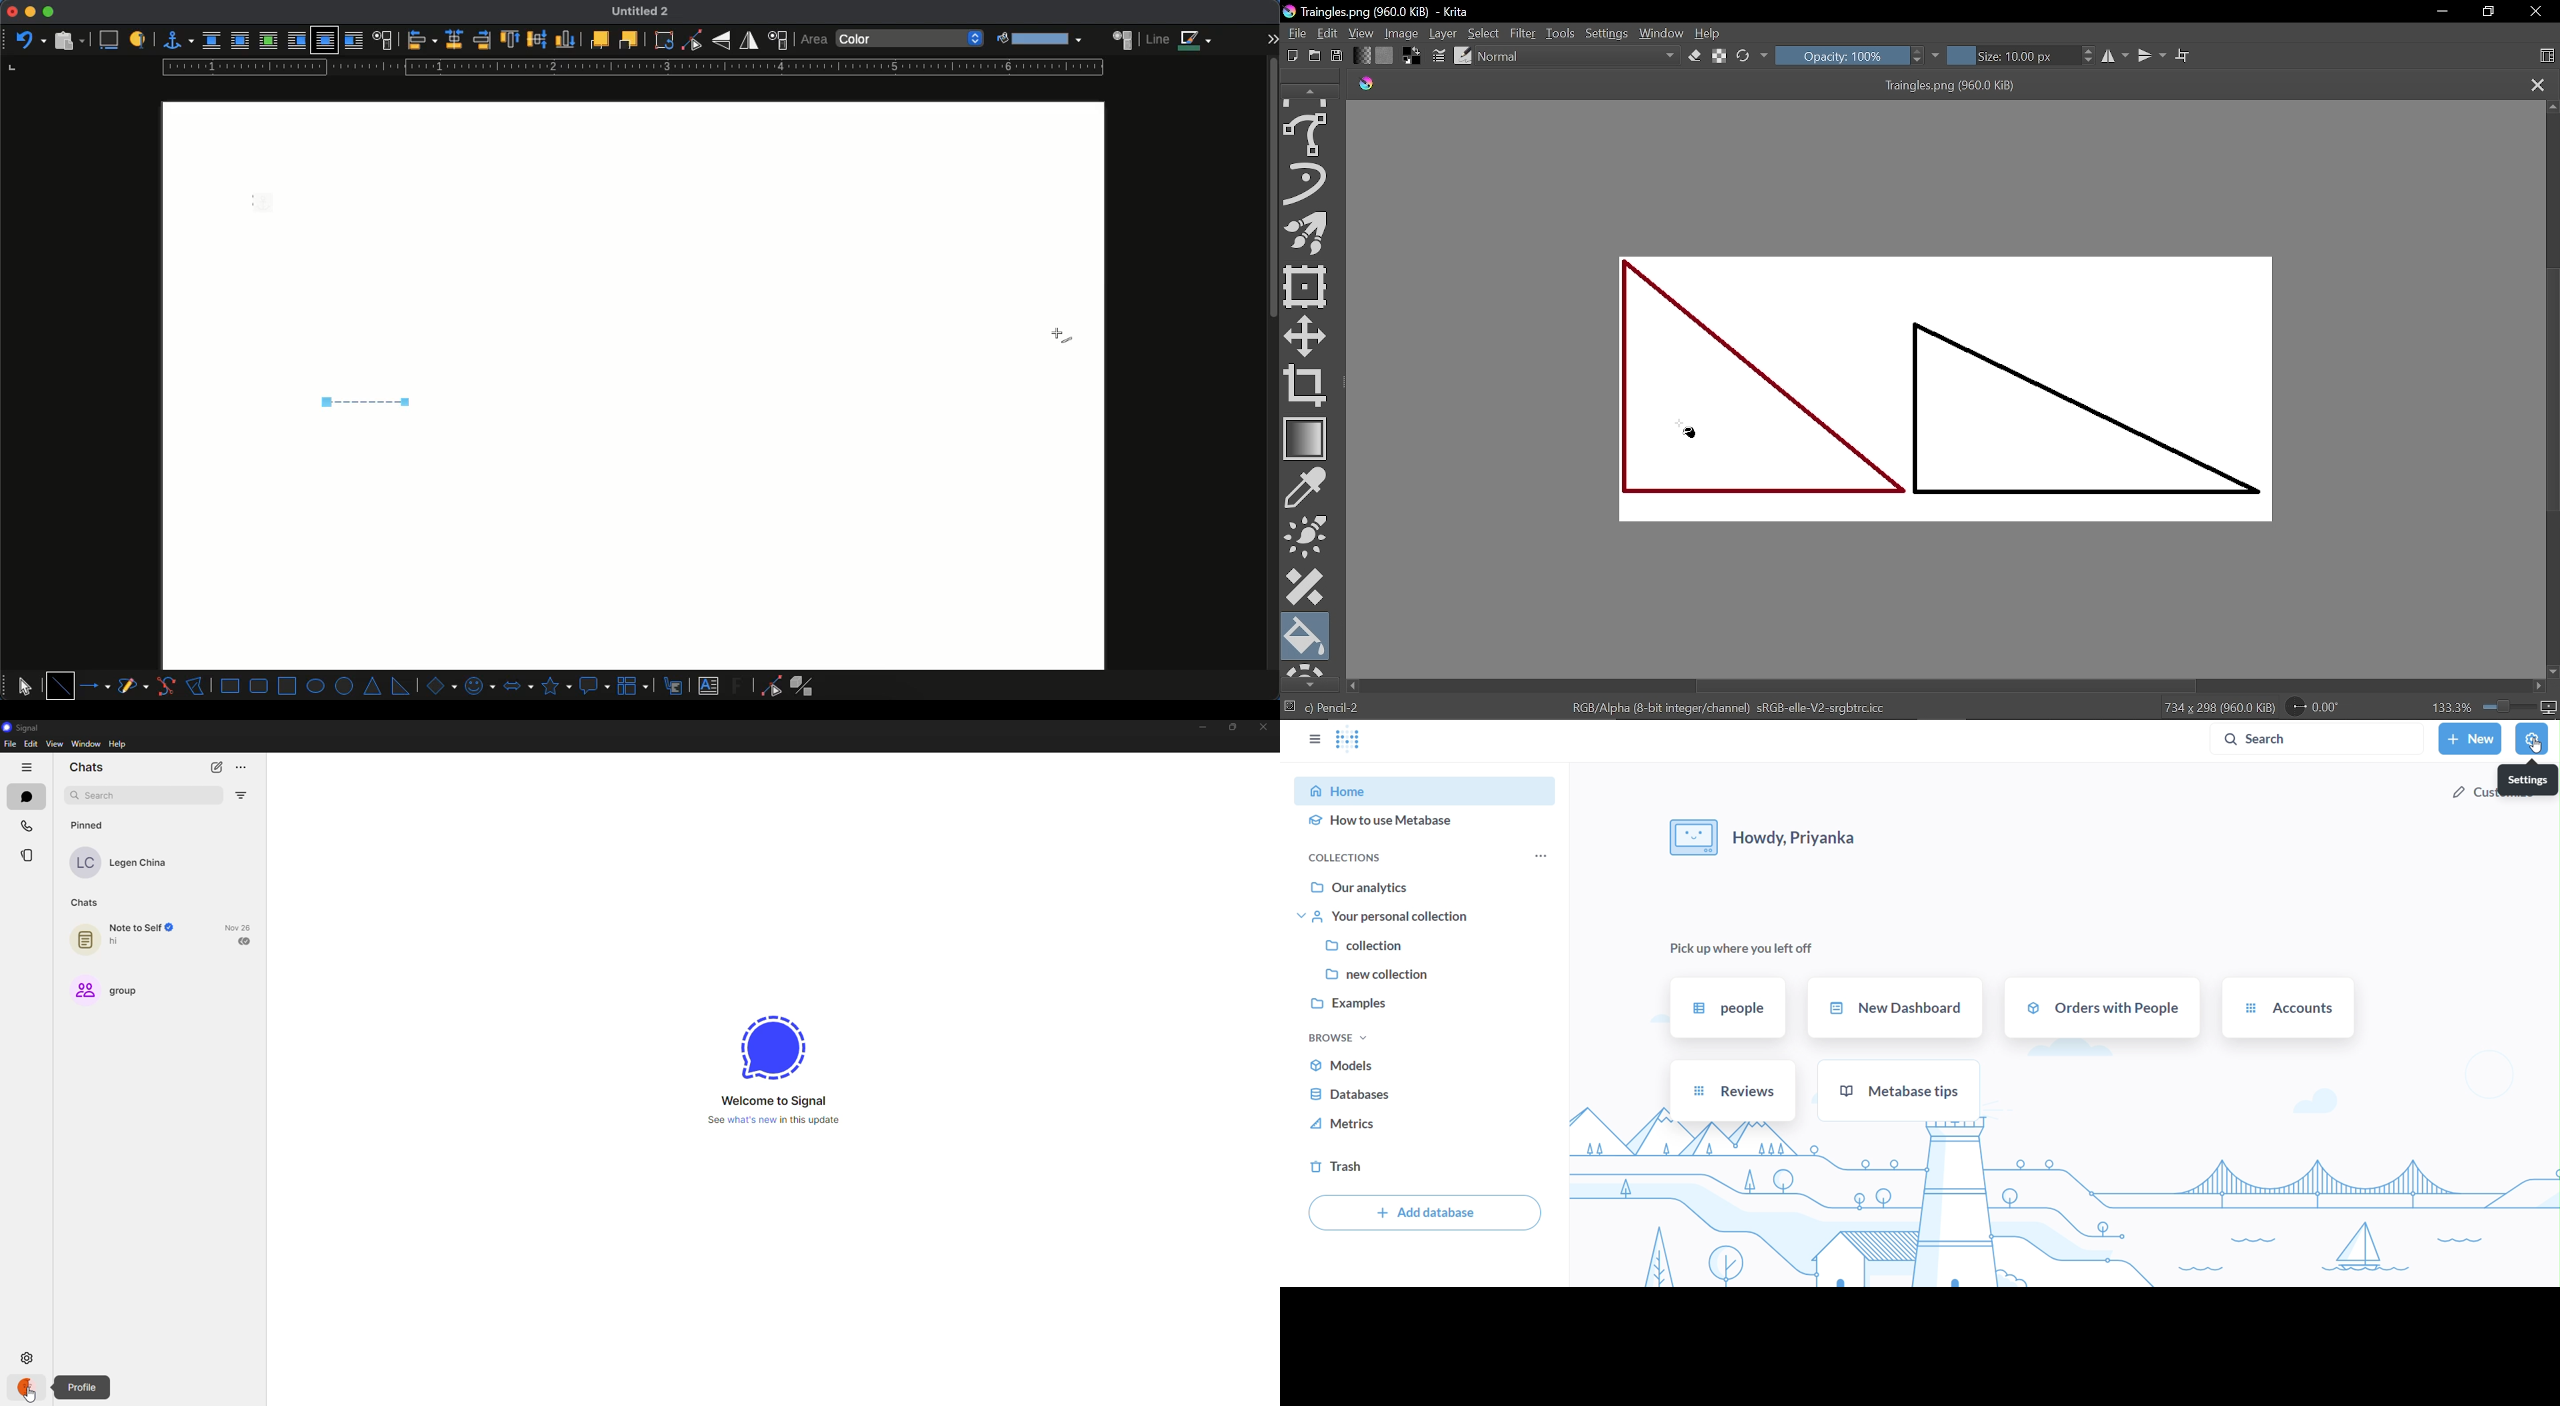 The height and width of the screenshot is (1428, 2576). What do you see at coordinates (2312, 707) in the screenshot?
I see `0.00` at bounding box center [2312, 707].